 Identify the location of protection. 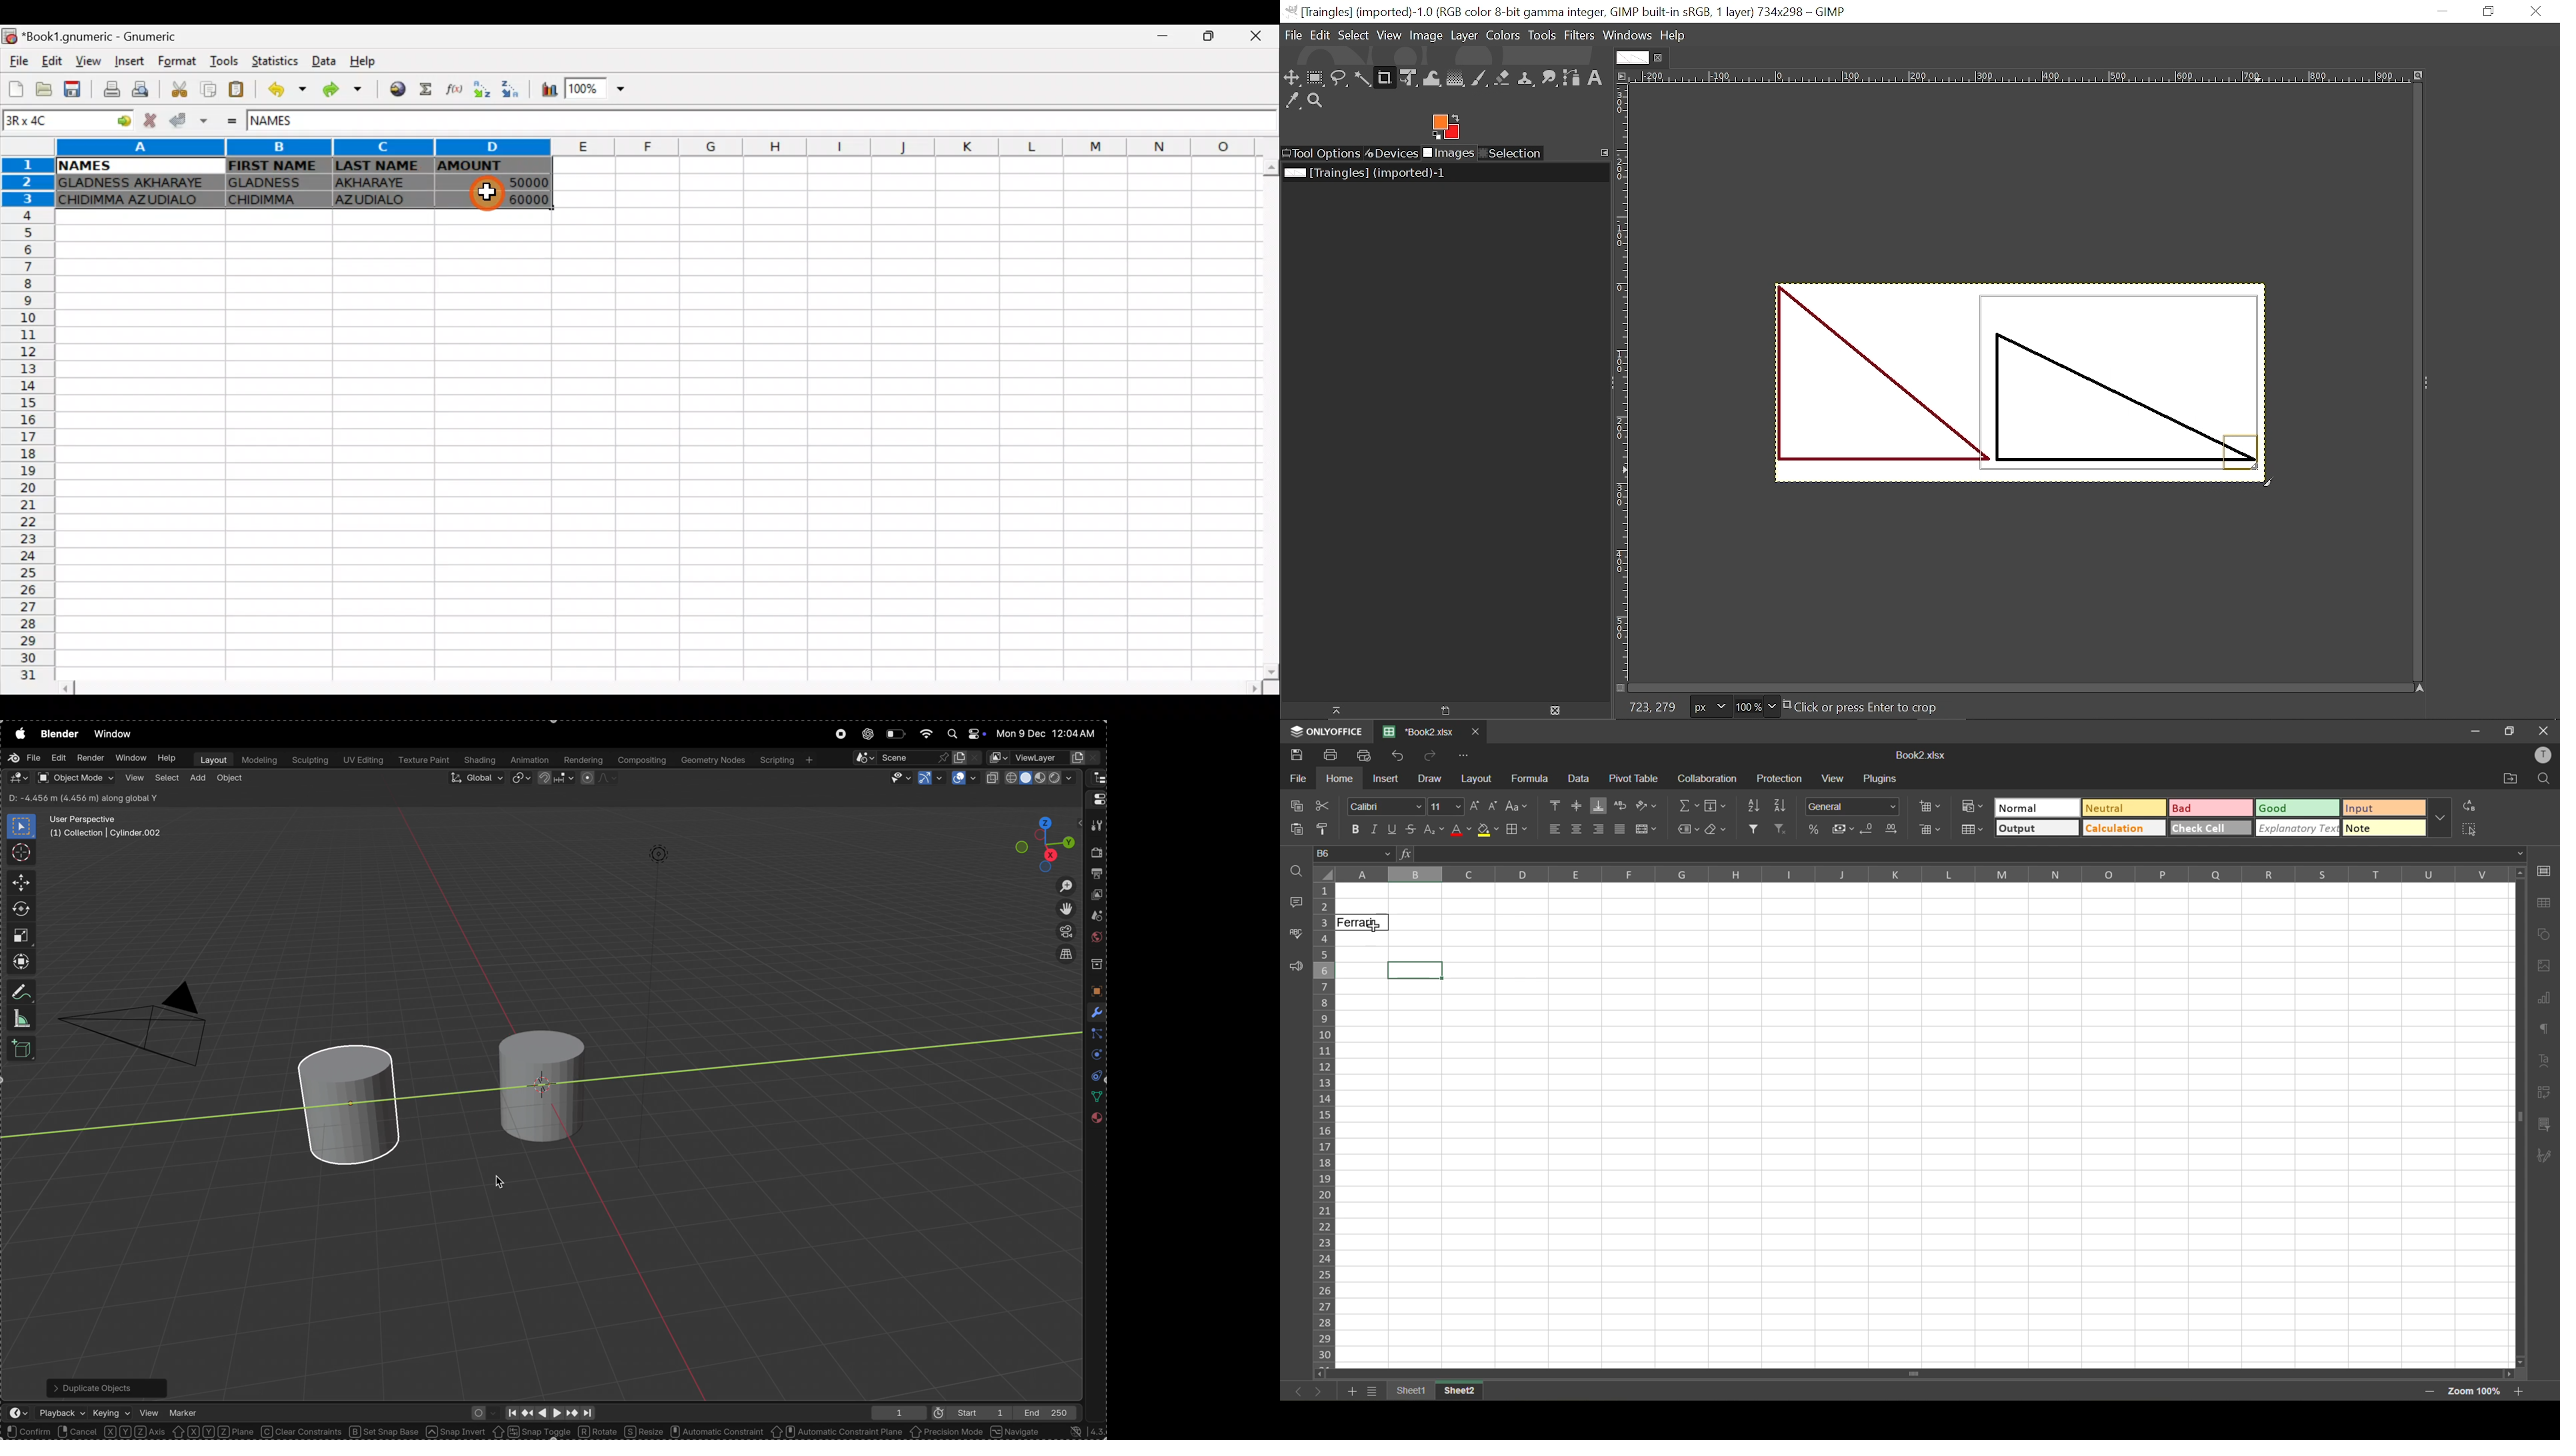
(1778, 779).